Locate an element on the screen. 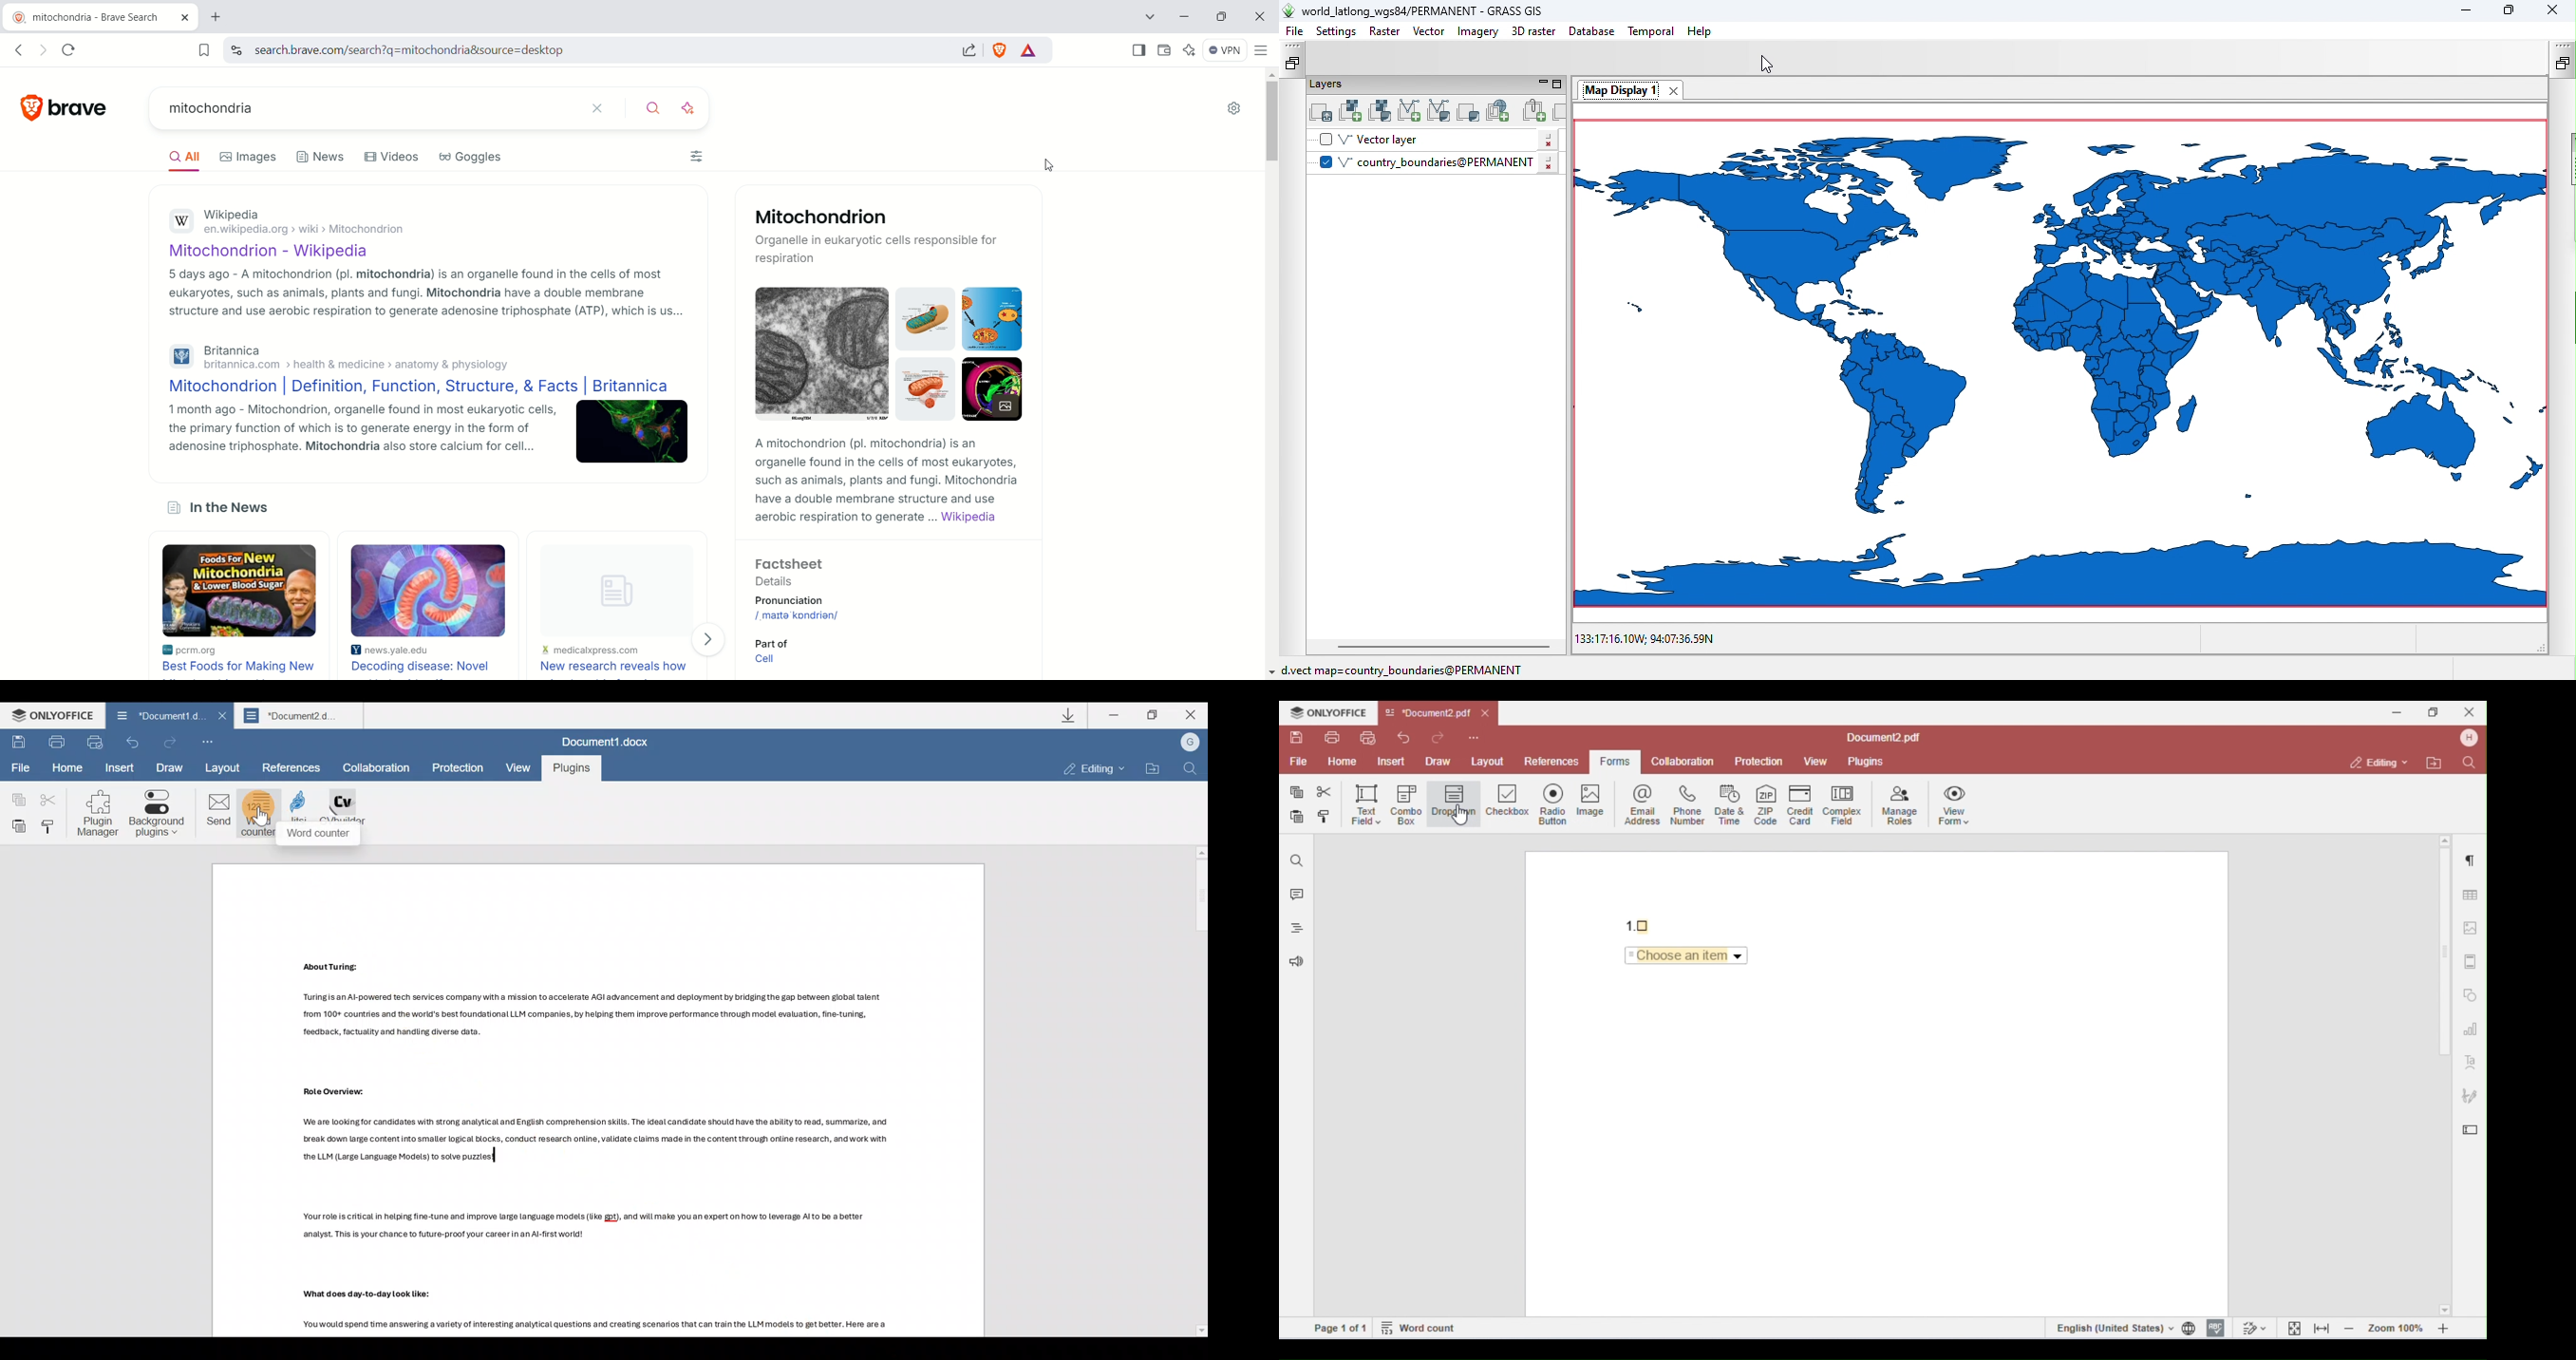 Image resolution: width=2576 pixels, height=1372 pixels. Factsheet Details Pronunciation is located at coordinates (819, 582).